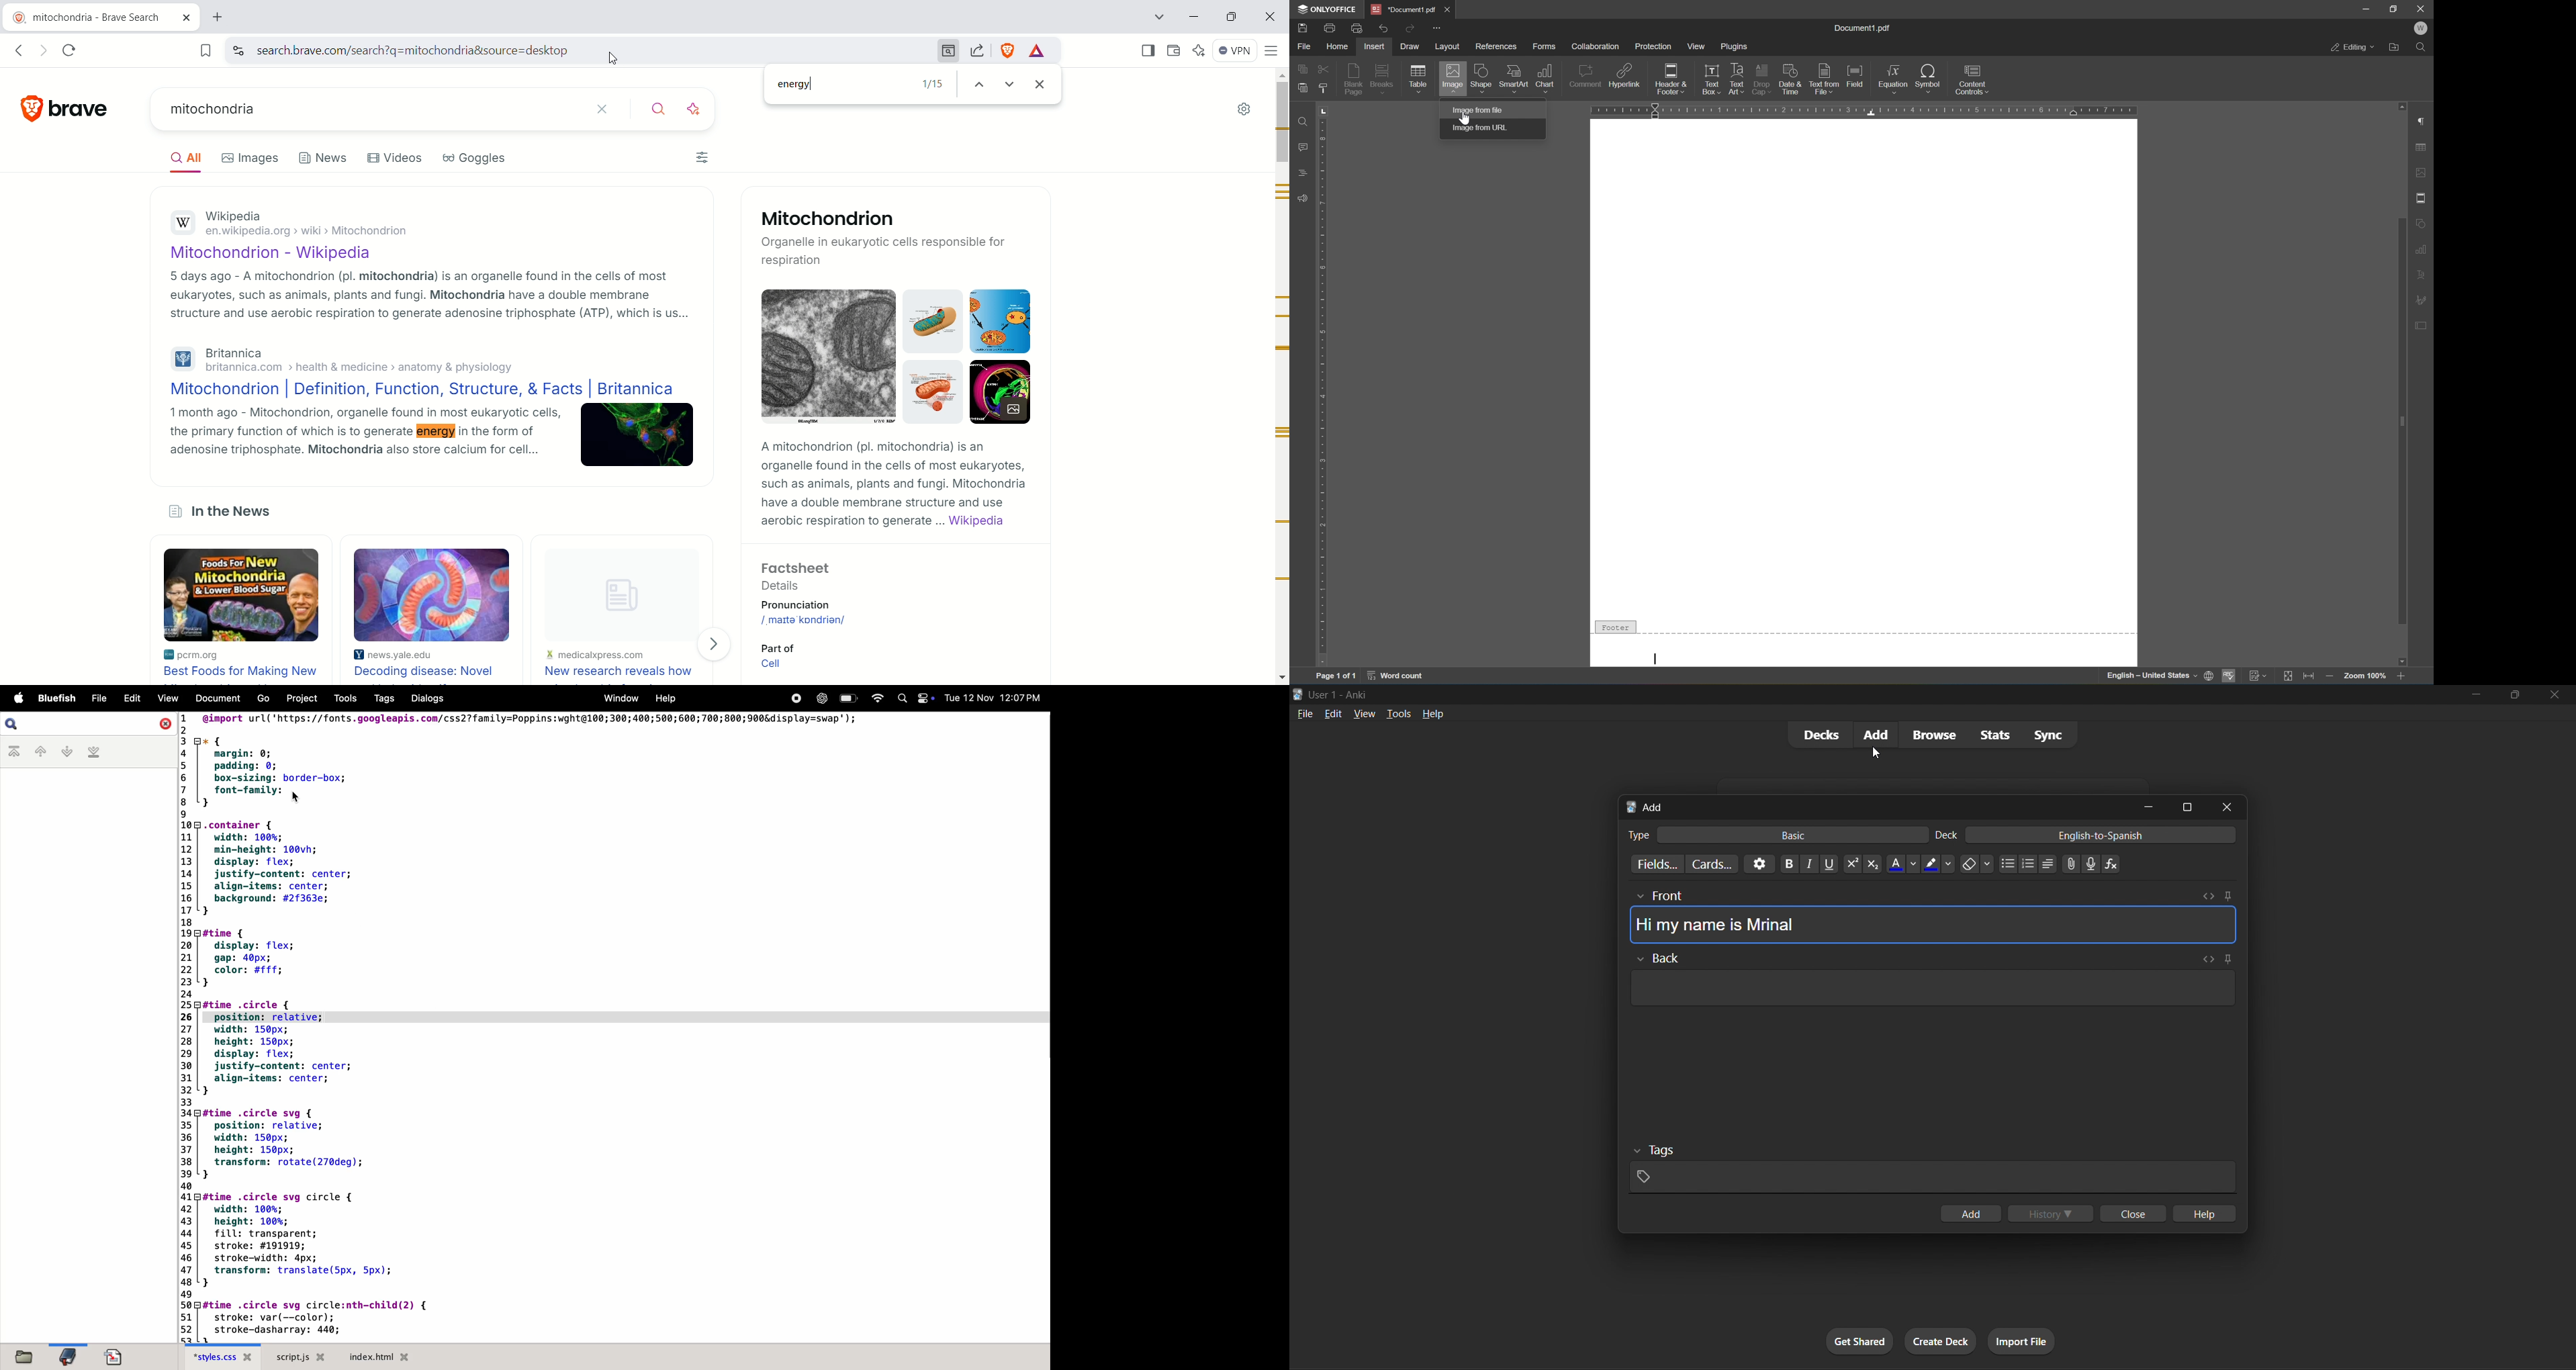 This screenshot has height=1372, width=2576. Describe the element at coordinates (361, 437) in the screenshot. I see `1 month ago - Mitochondrion, organelle found in most eukaryotic cells, the primary function of which is to generate energy in the form of adenosine triphosphate. Mitochondria also store calcium for cell...` at that location.